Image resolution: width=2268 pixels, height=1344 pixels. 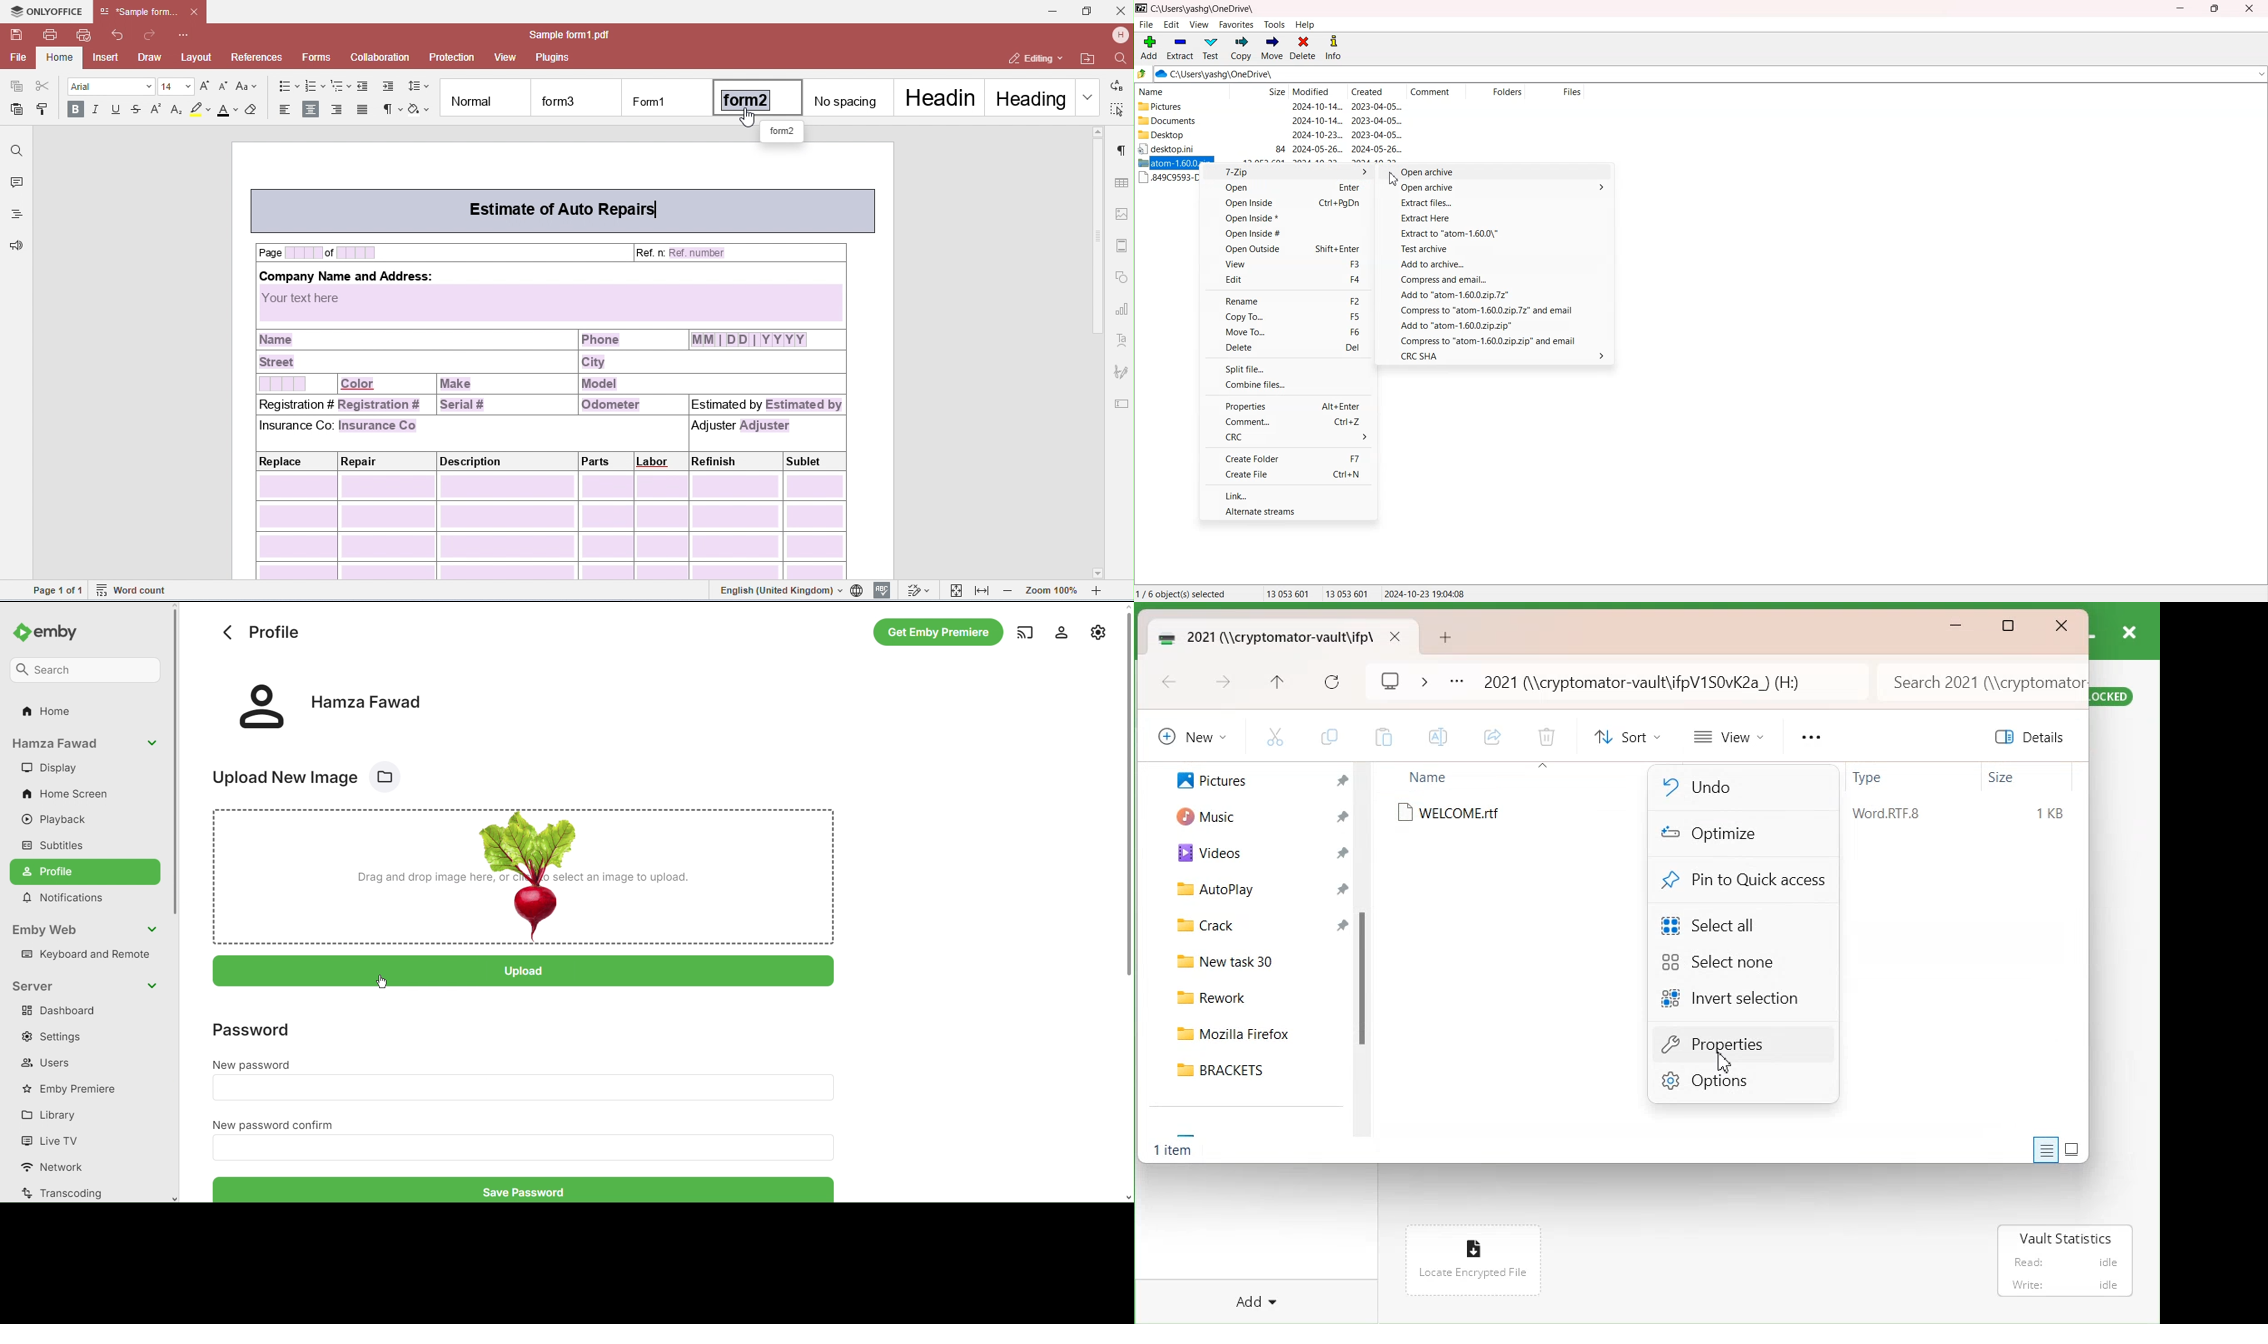 What do you see at coordinates (1436, 92) in the screenshot?
I see `Comment` at bounding box center [1436, 92].